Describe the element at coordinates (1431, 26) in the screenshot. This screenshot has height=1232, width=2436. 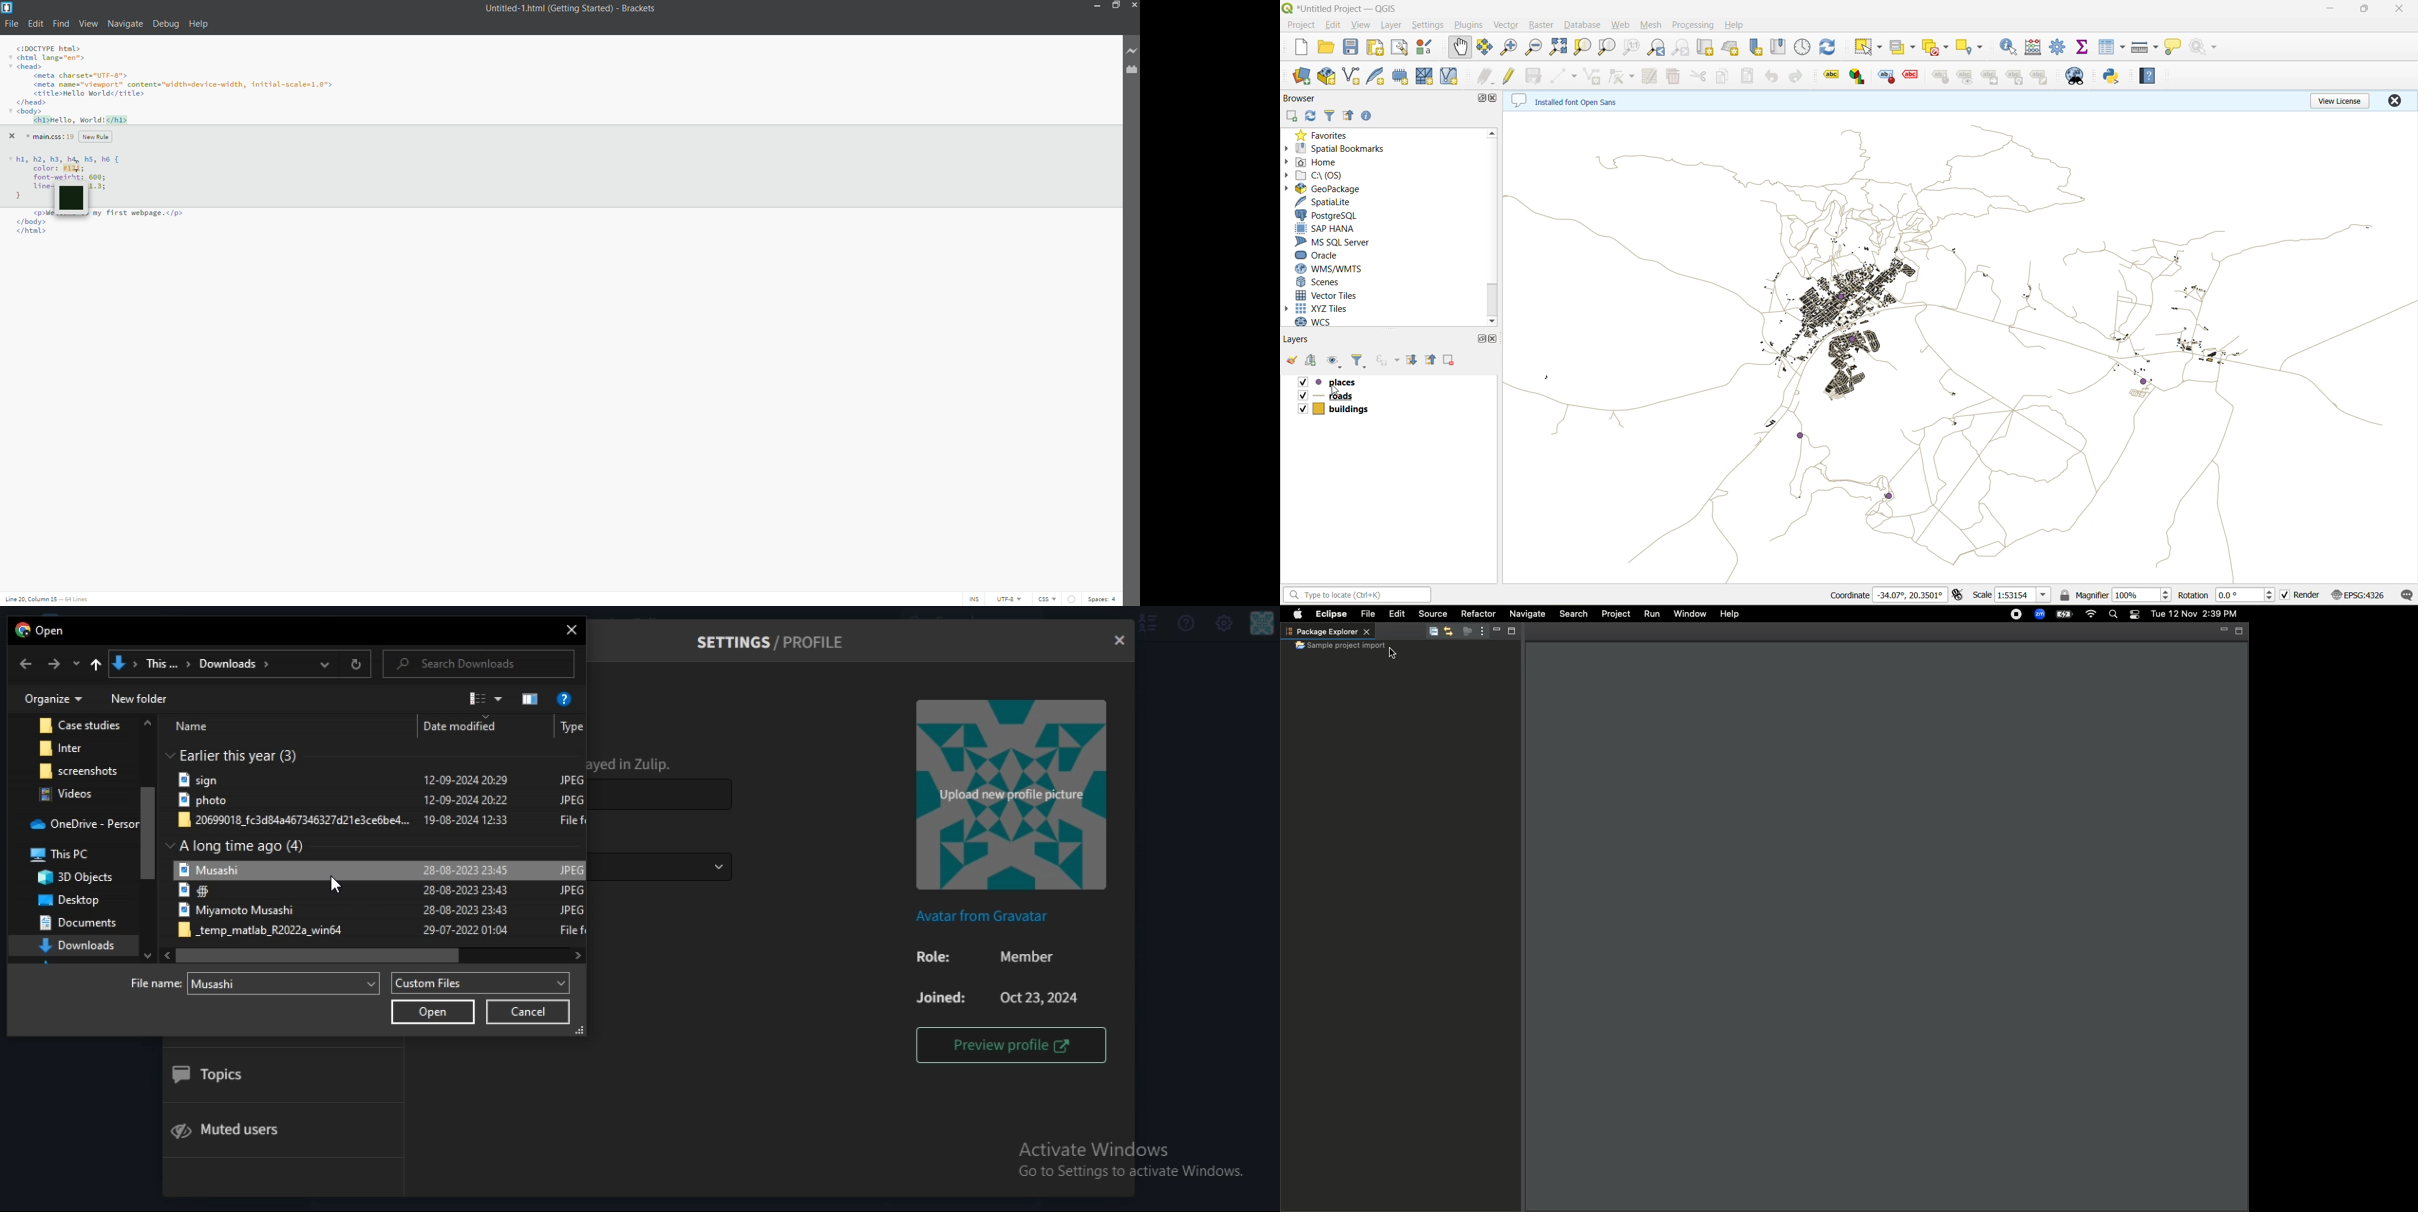
I see `settings` at that location.